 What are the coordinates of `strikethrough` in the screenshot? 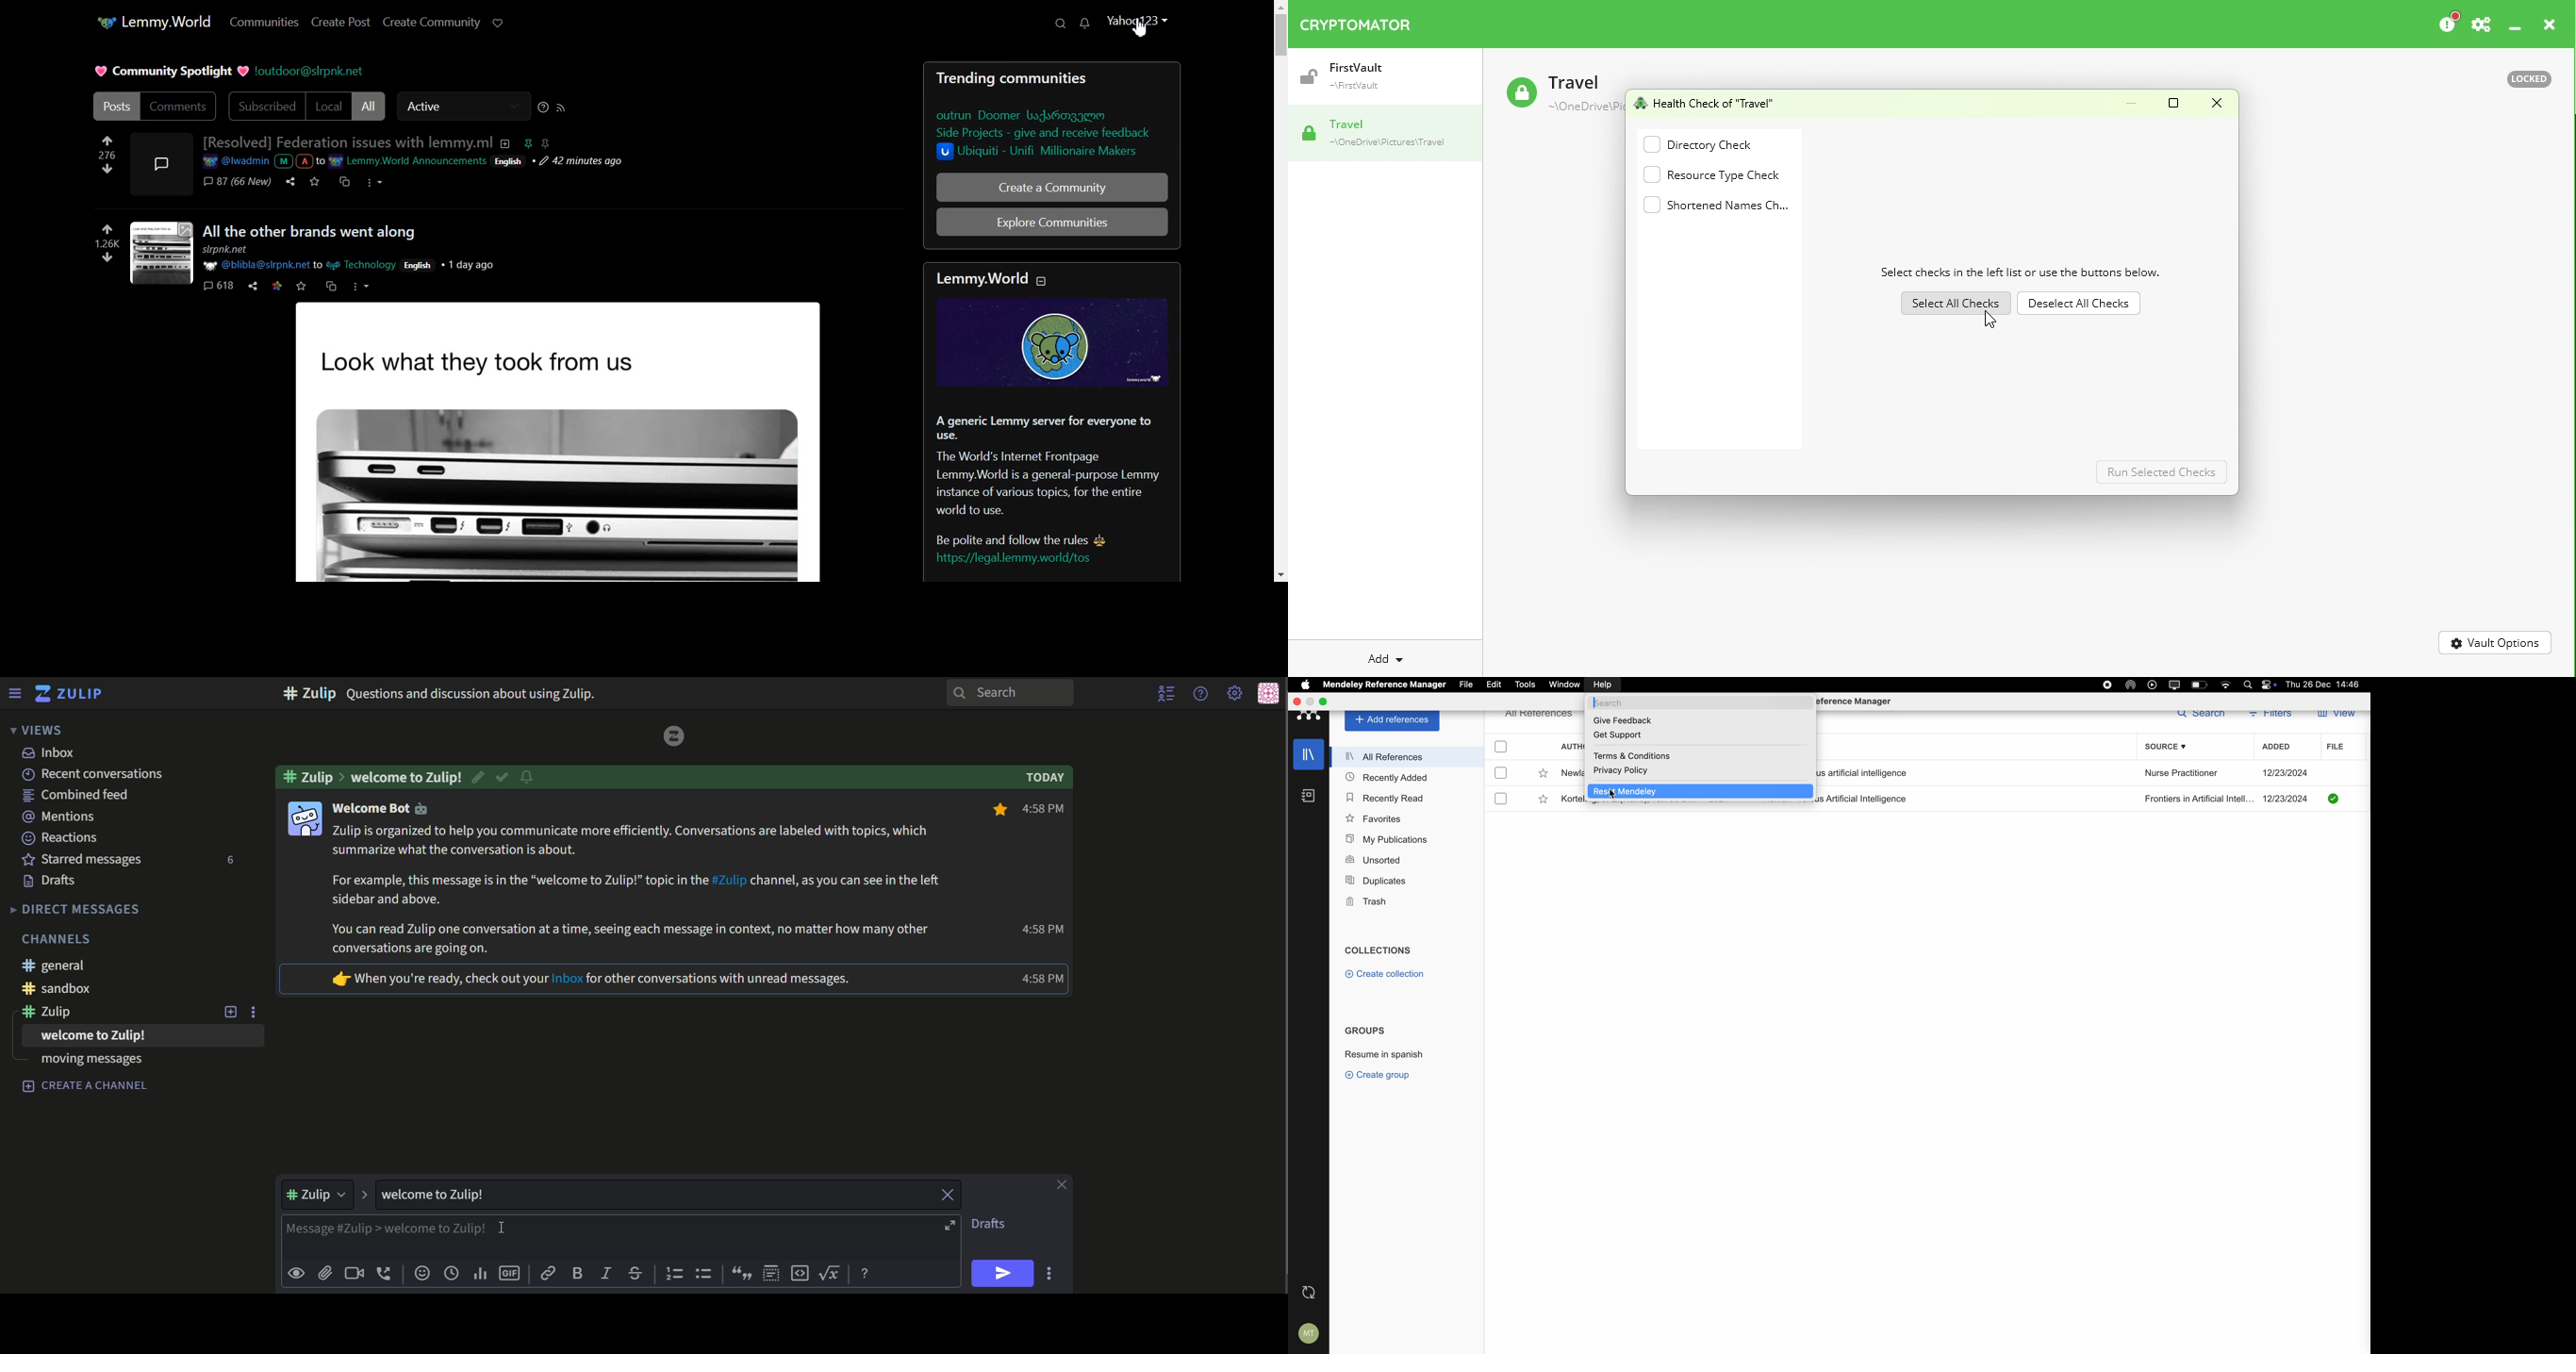 It's located at (636, 1272).